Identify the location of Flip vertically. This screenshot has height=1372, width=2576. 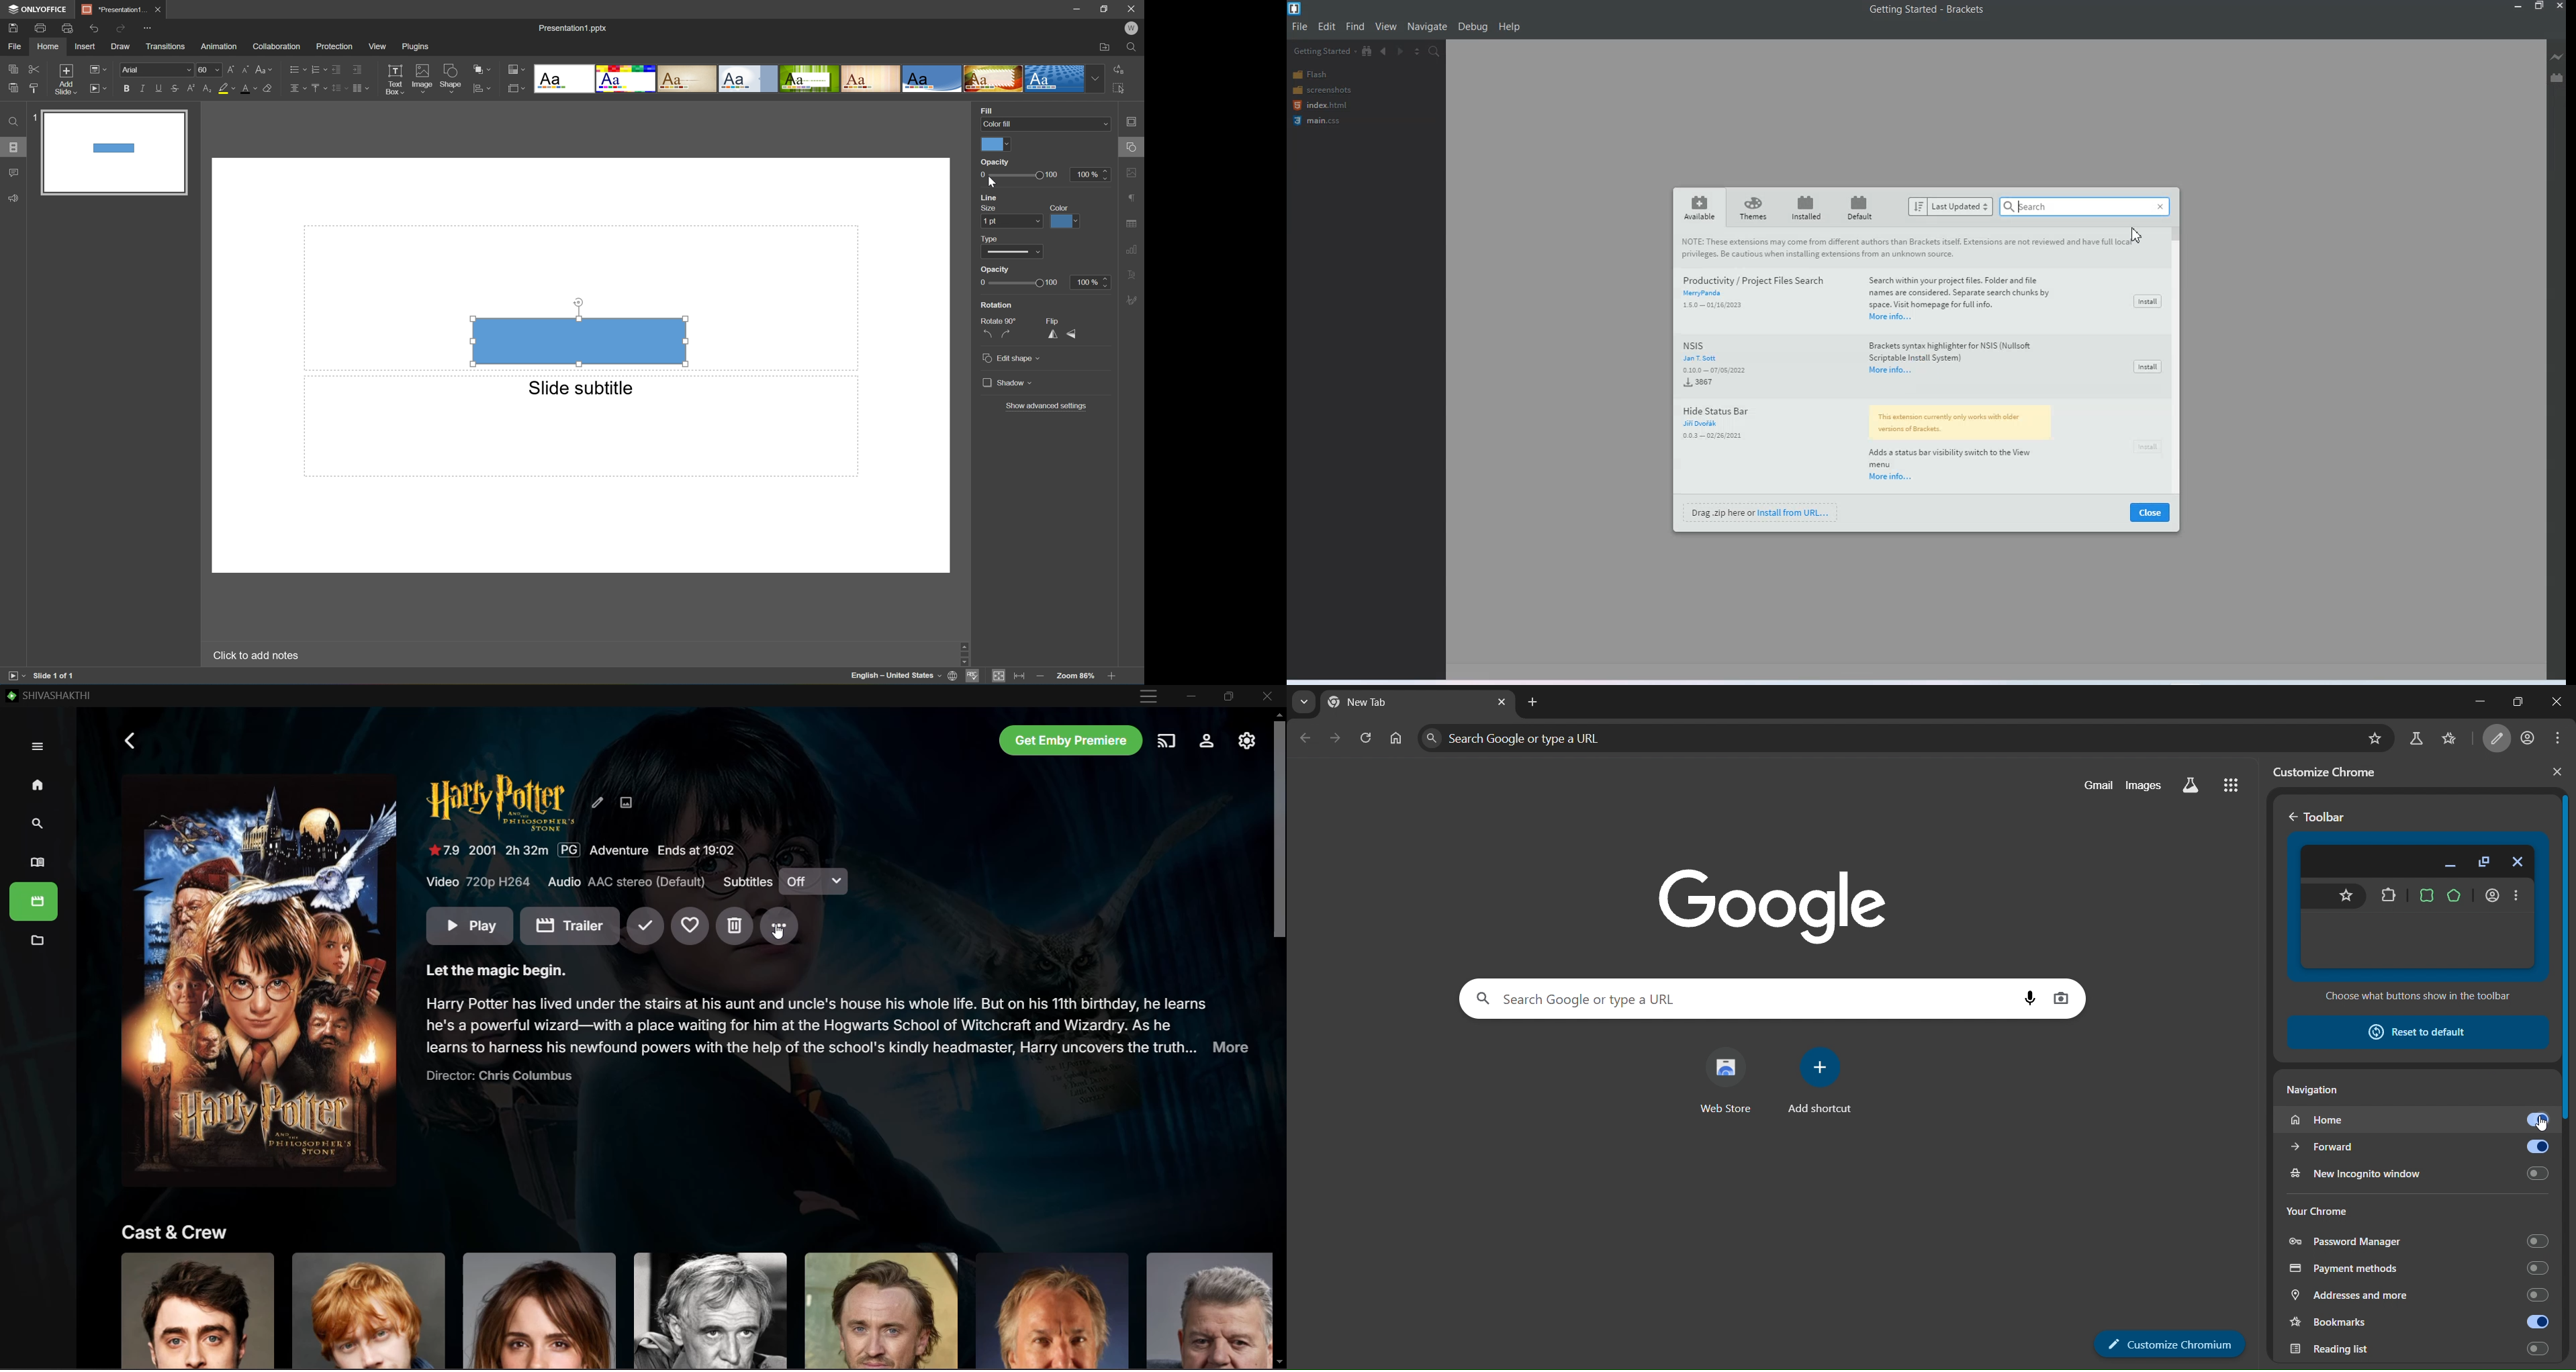
(1074, 333).